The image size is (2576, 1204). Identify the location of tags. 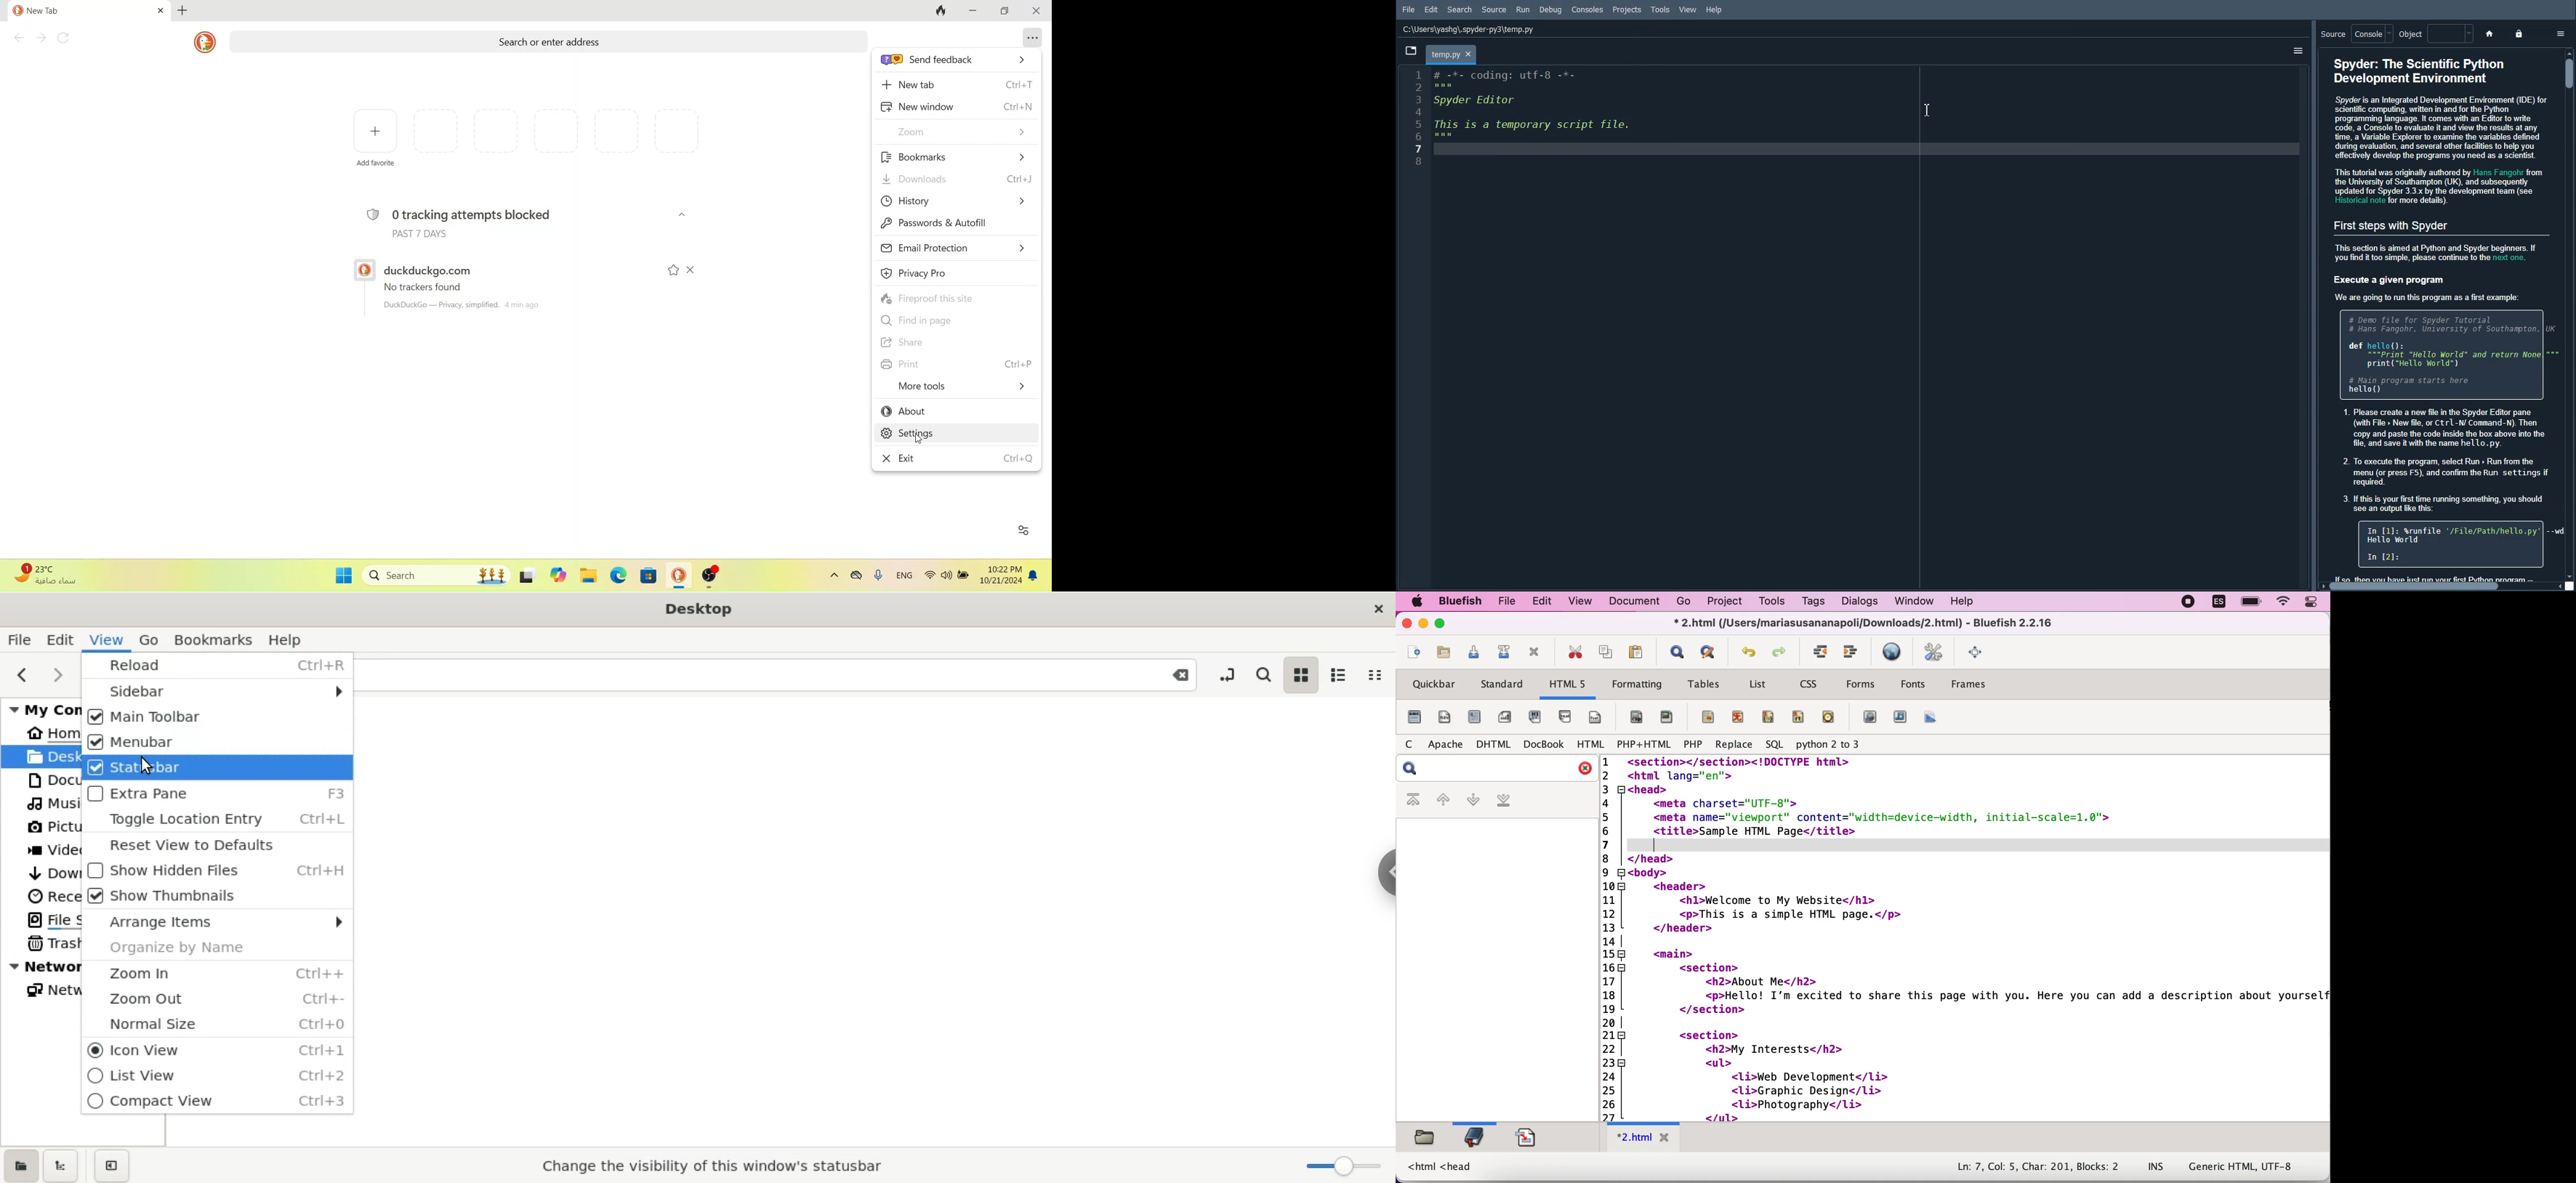
(1819, 602).